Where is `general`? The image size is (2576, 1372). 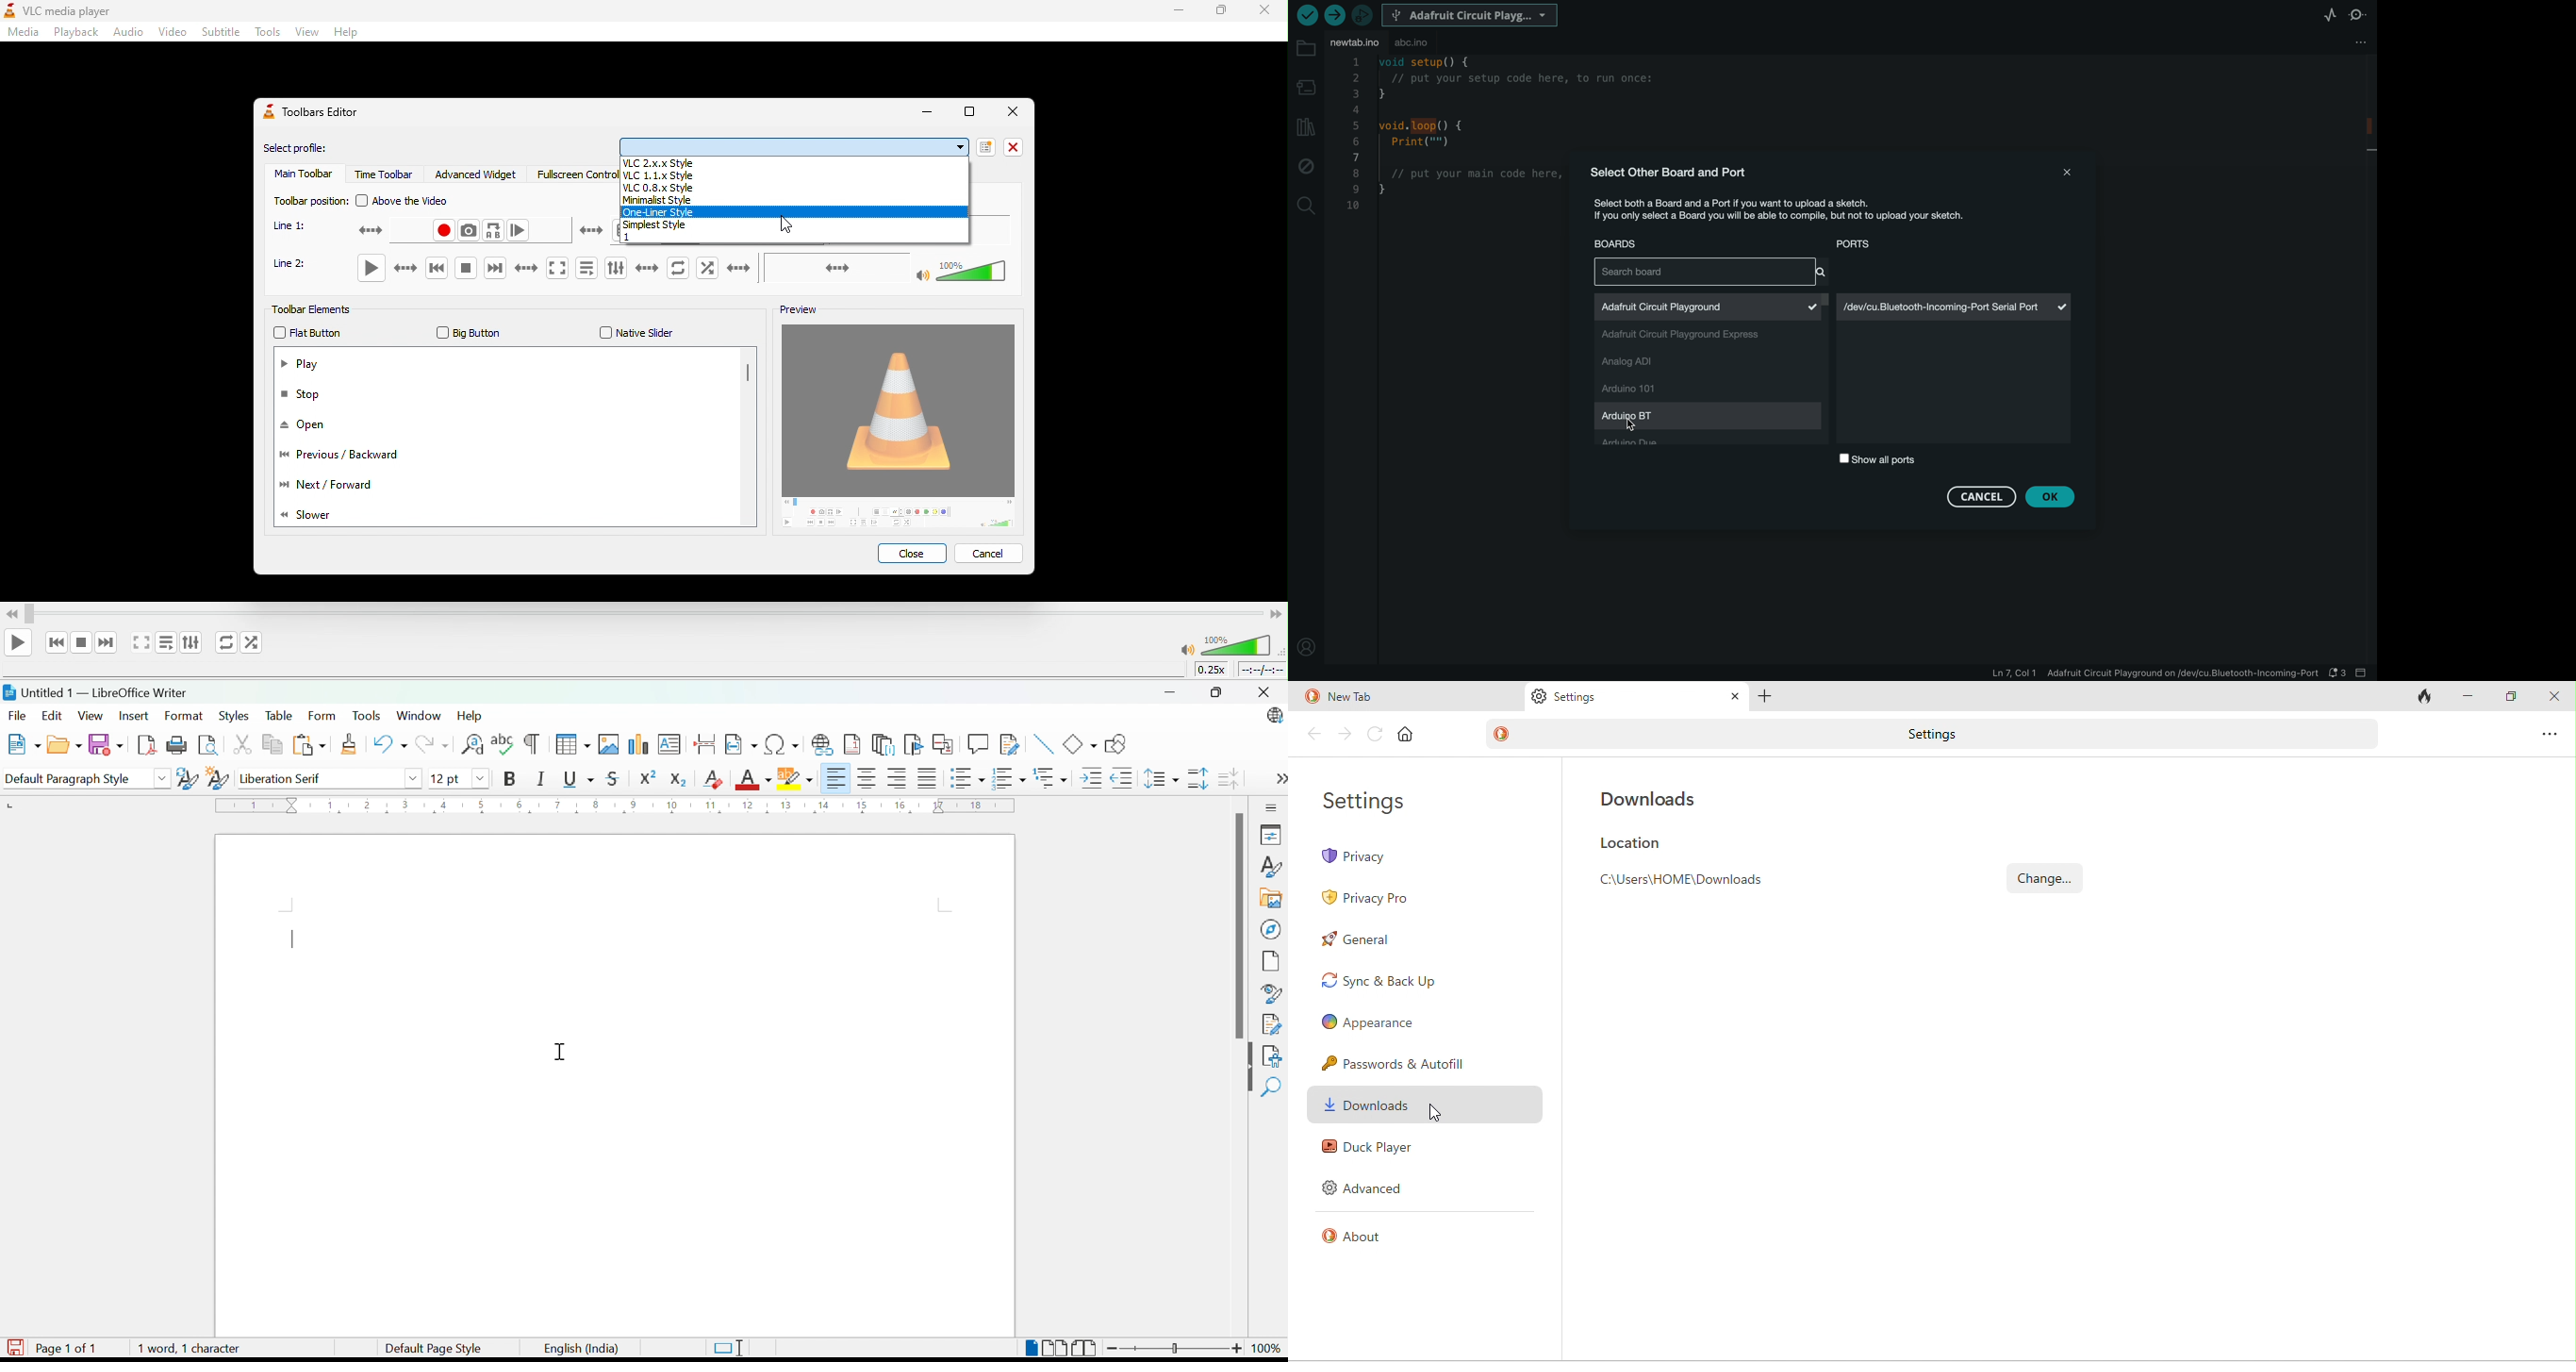
general is located at coordinates (1368, 941).